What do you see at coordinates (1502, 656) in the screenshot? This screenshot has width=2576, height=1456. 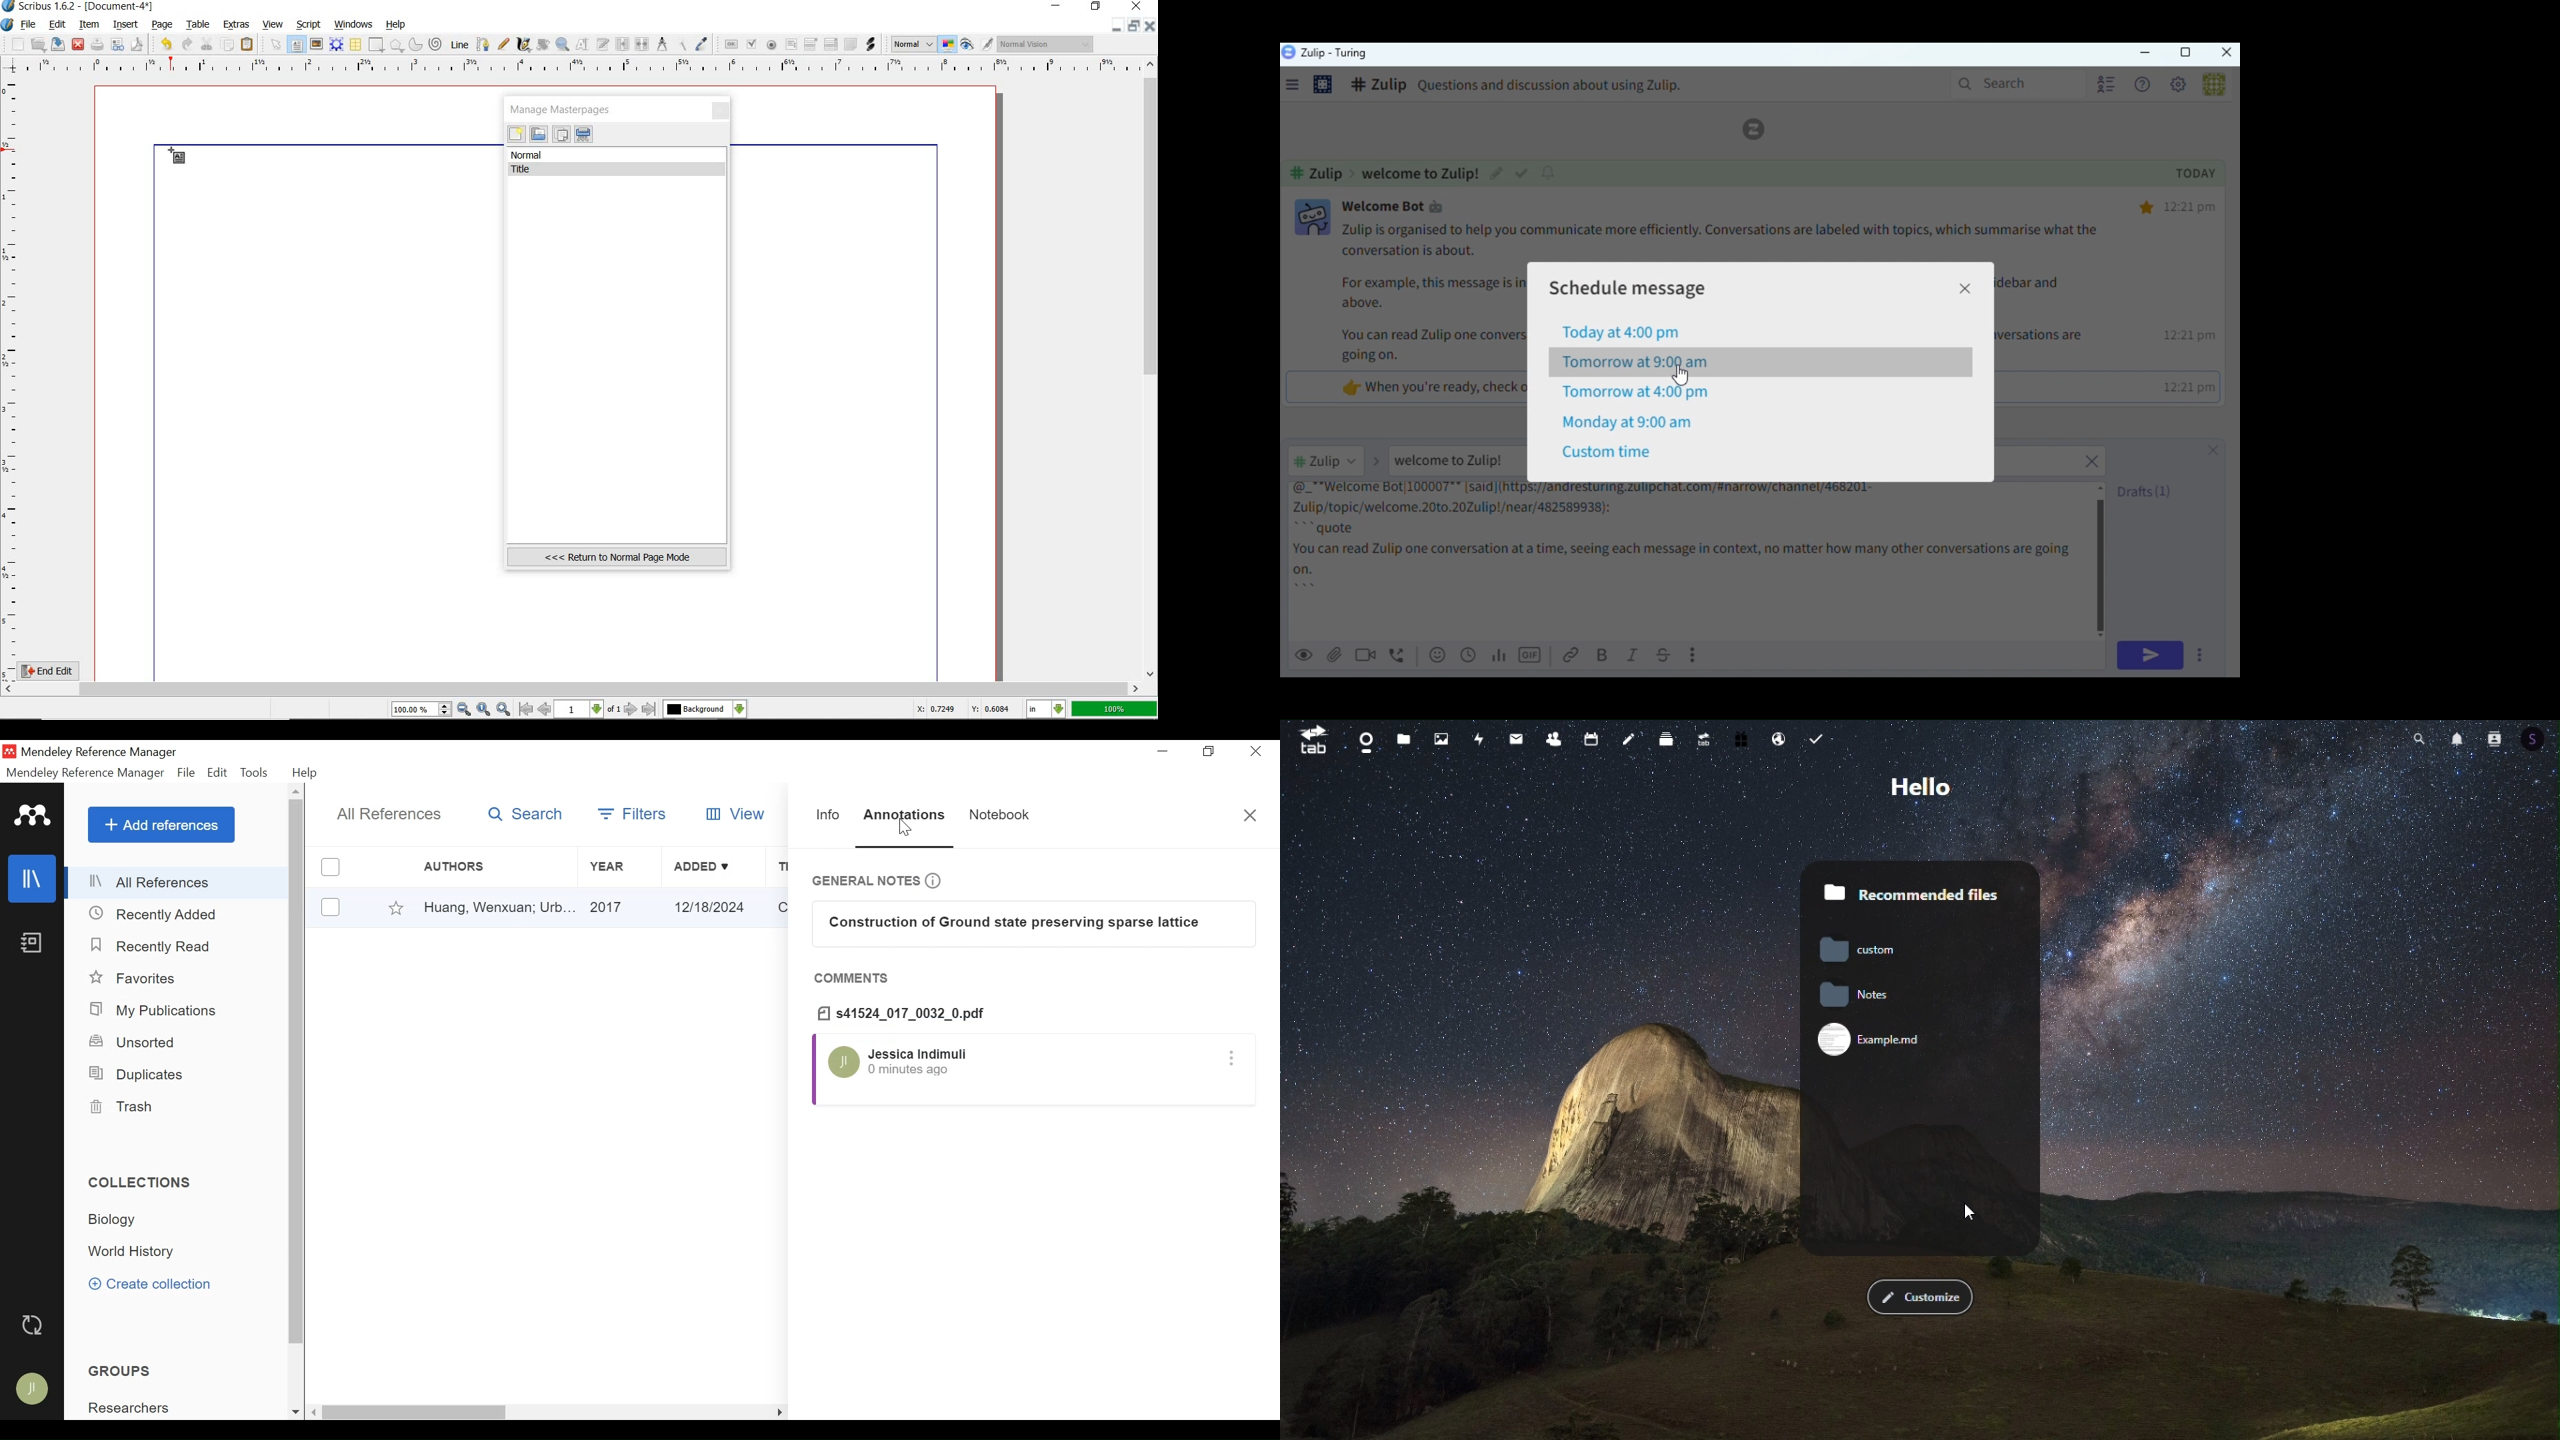 I see `Stats` at bounding box center [1502, 656].